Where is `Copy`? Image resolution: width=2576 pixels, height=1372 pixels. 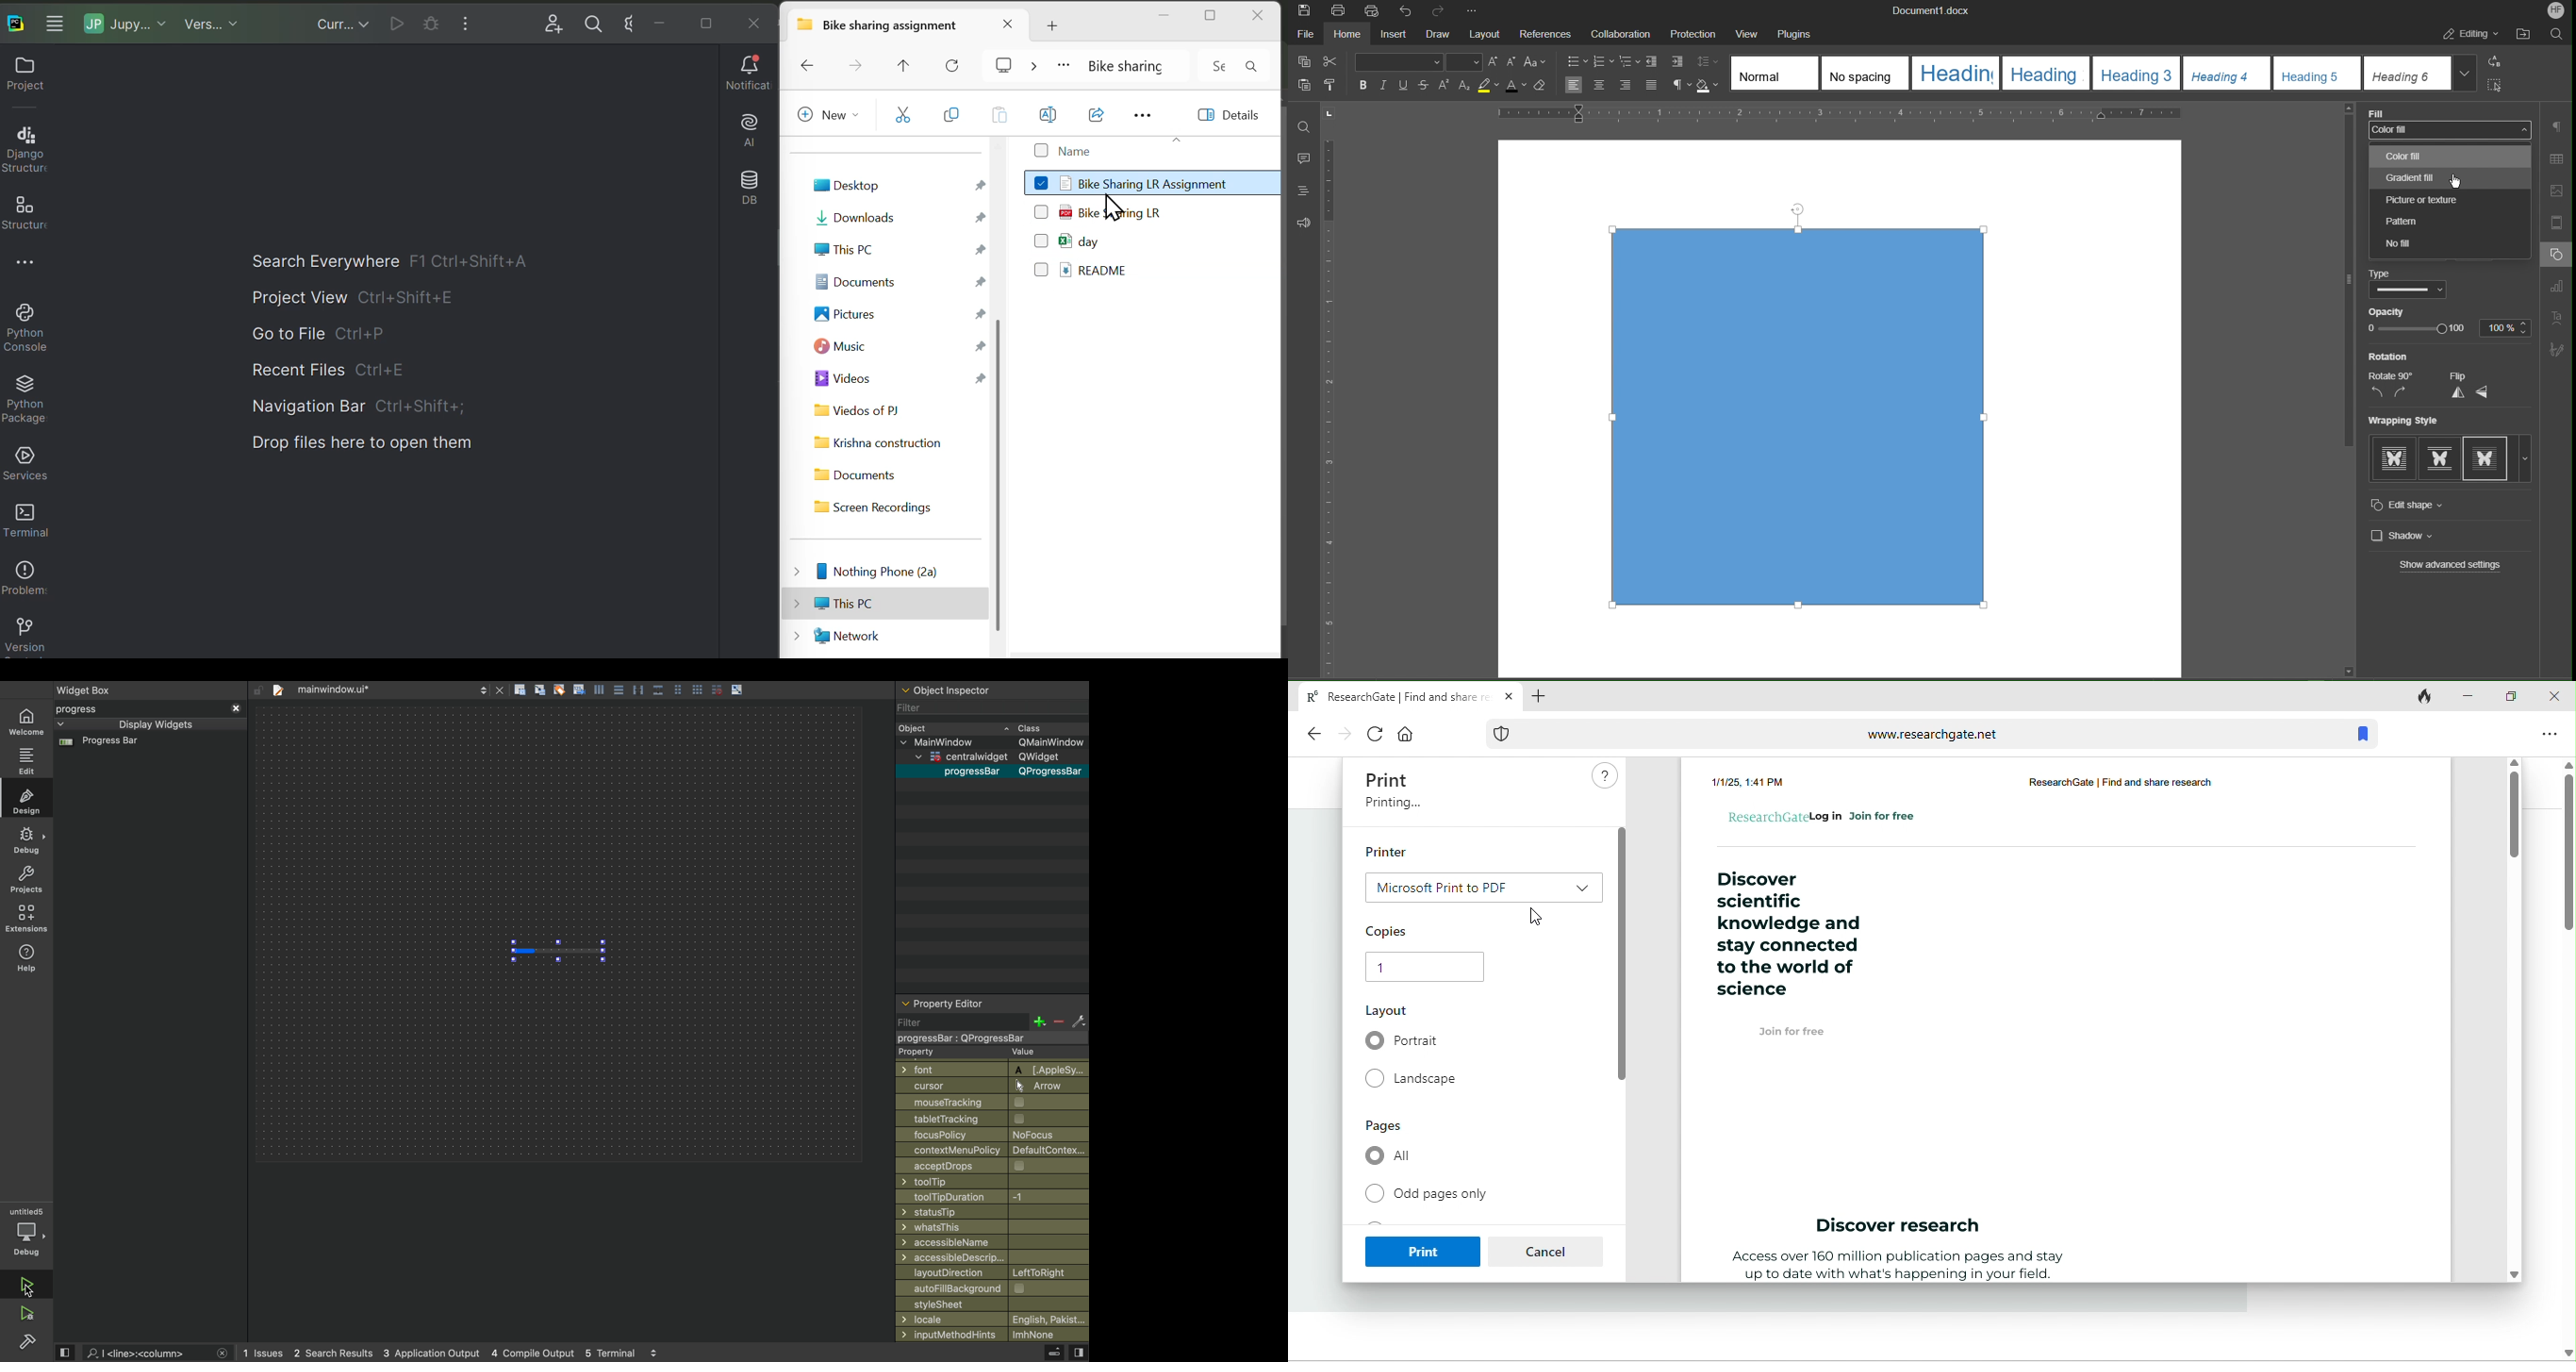
Copy is located at coordinates (1303, 62).